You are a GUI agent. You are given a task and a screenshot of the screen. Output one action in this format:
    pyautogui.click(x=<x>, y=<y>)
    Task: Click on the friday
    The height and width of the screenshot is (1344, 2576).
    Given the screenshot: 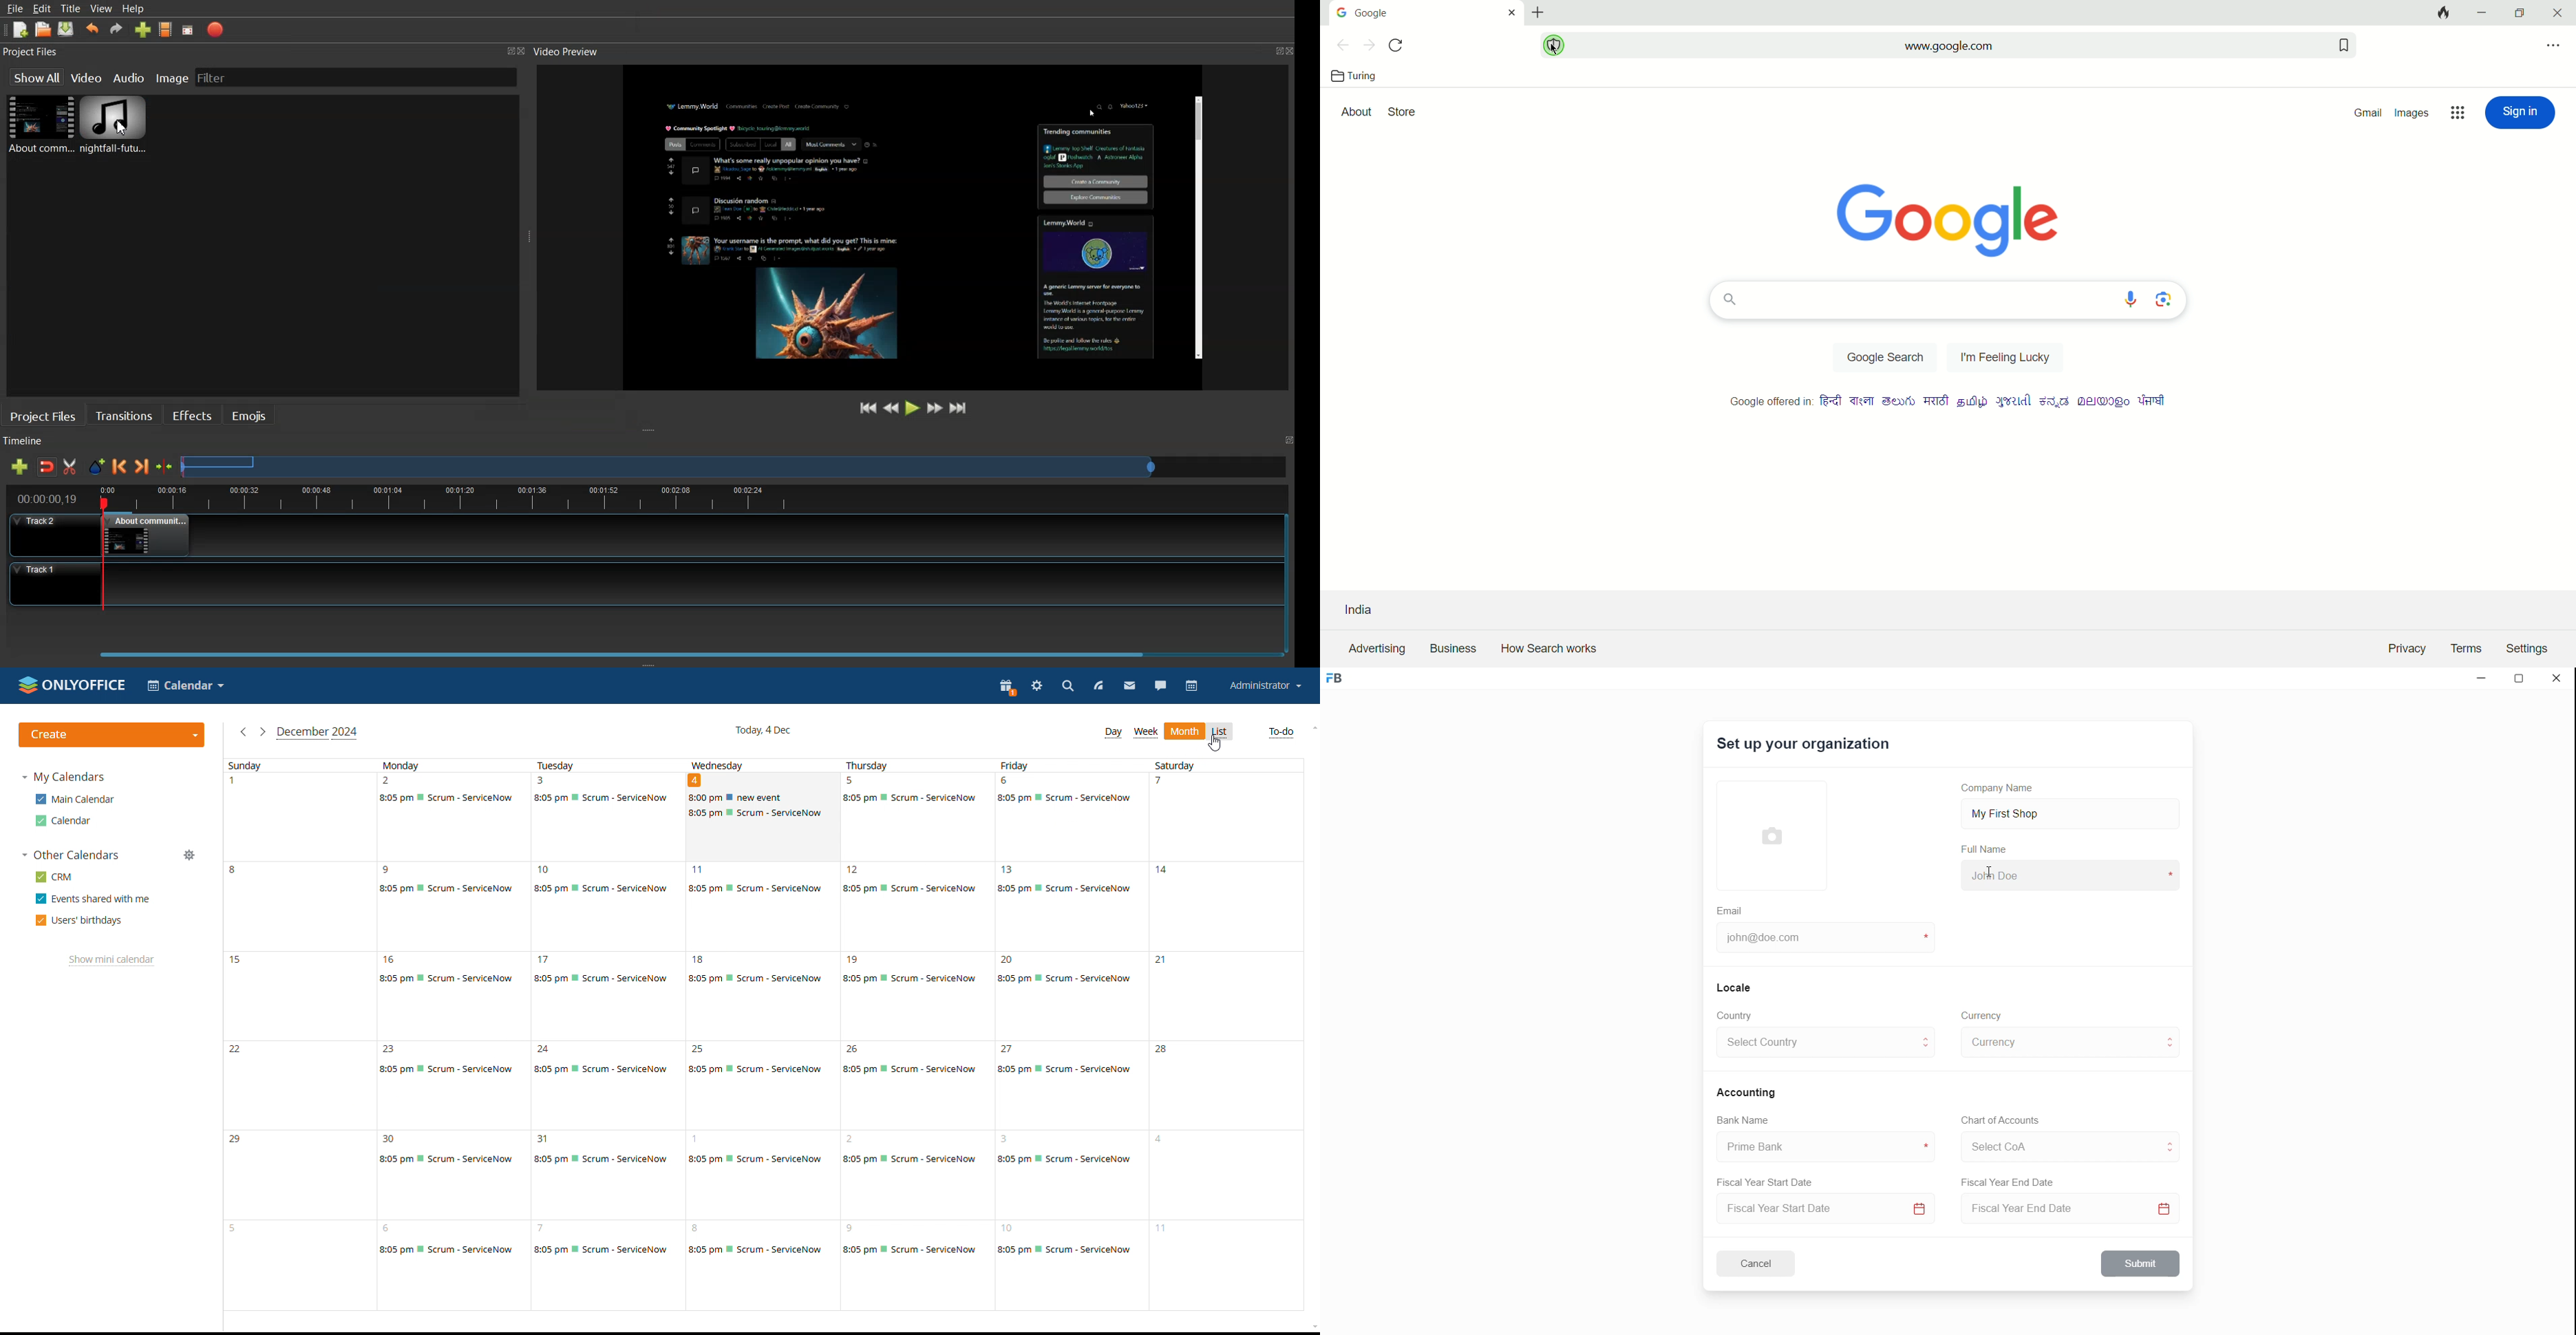 What is the action you would take?
    pyautogui.click(x=1049, y=766)
    